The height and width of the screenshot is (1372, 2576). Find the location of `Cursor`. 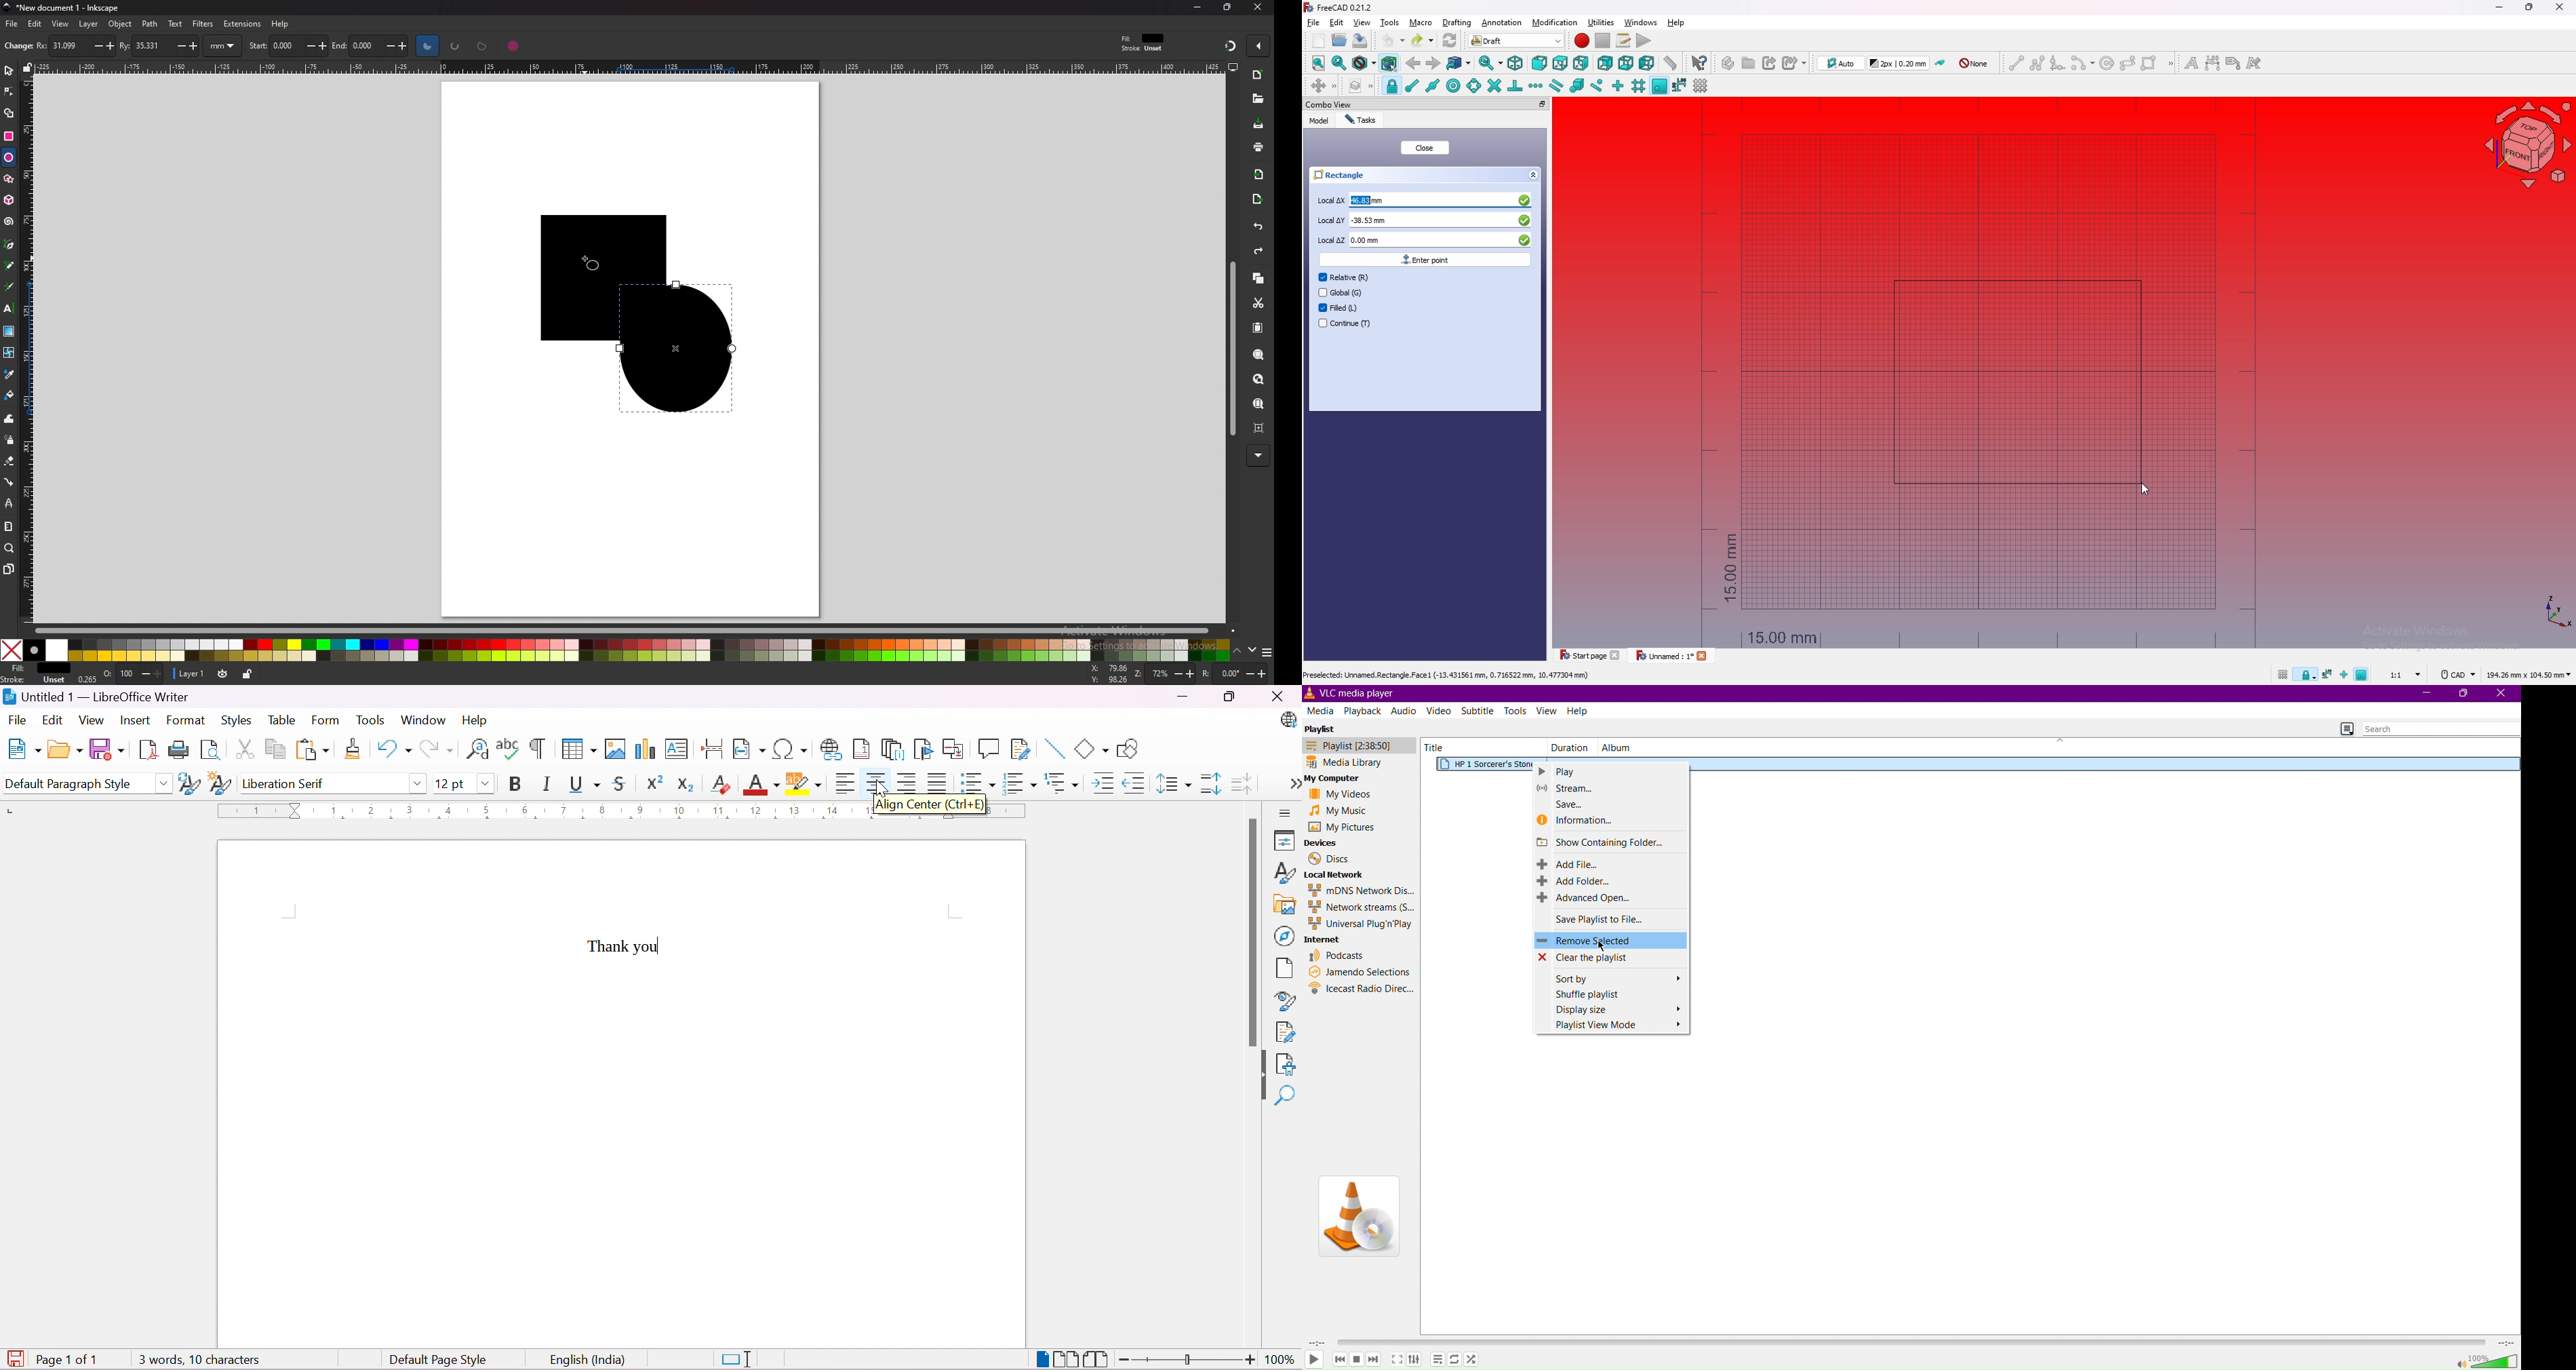

Cursor is located at coordinates (883, 787).